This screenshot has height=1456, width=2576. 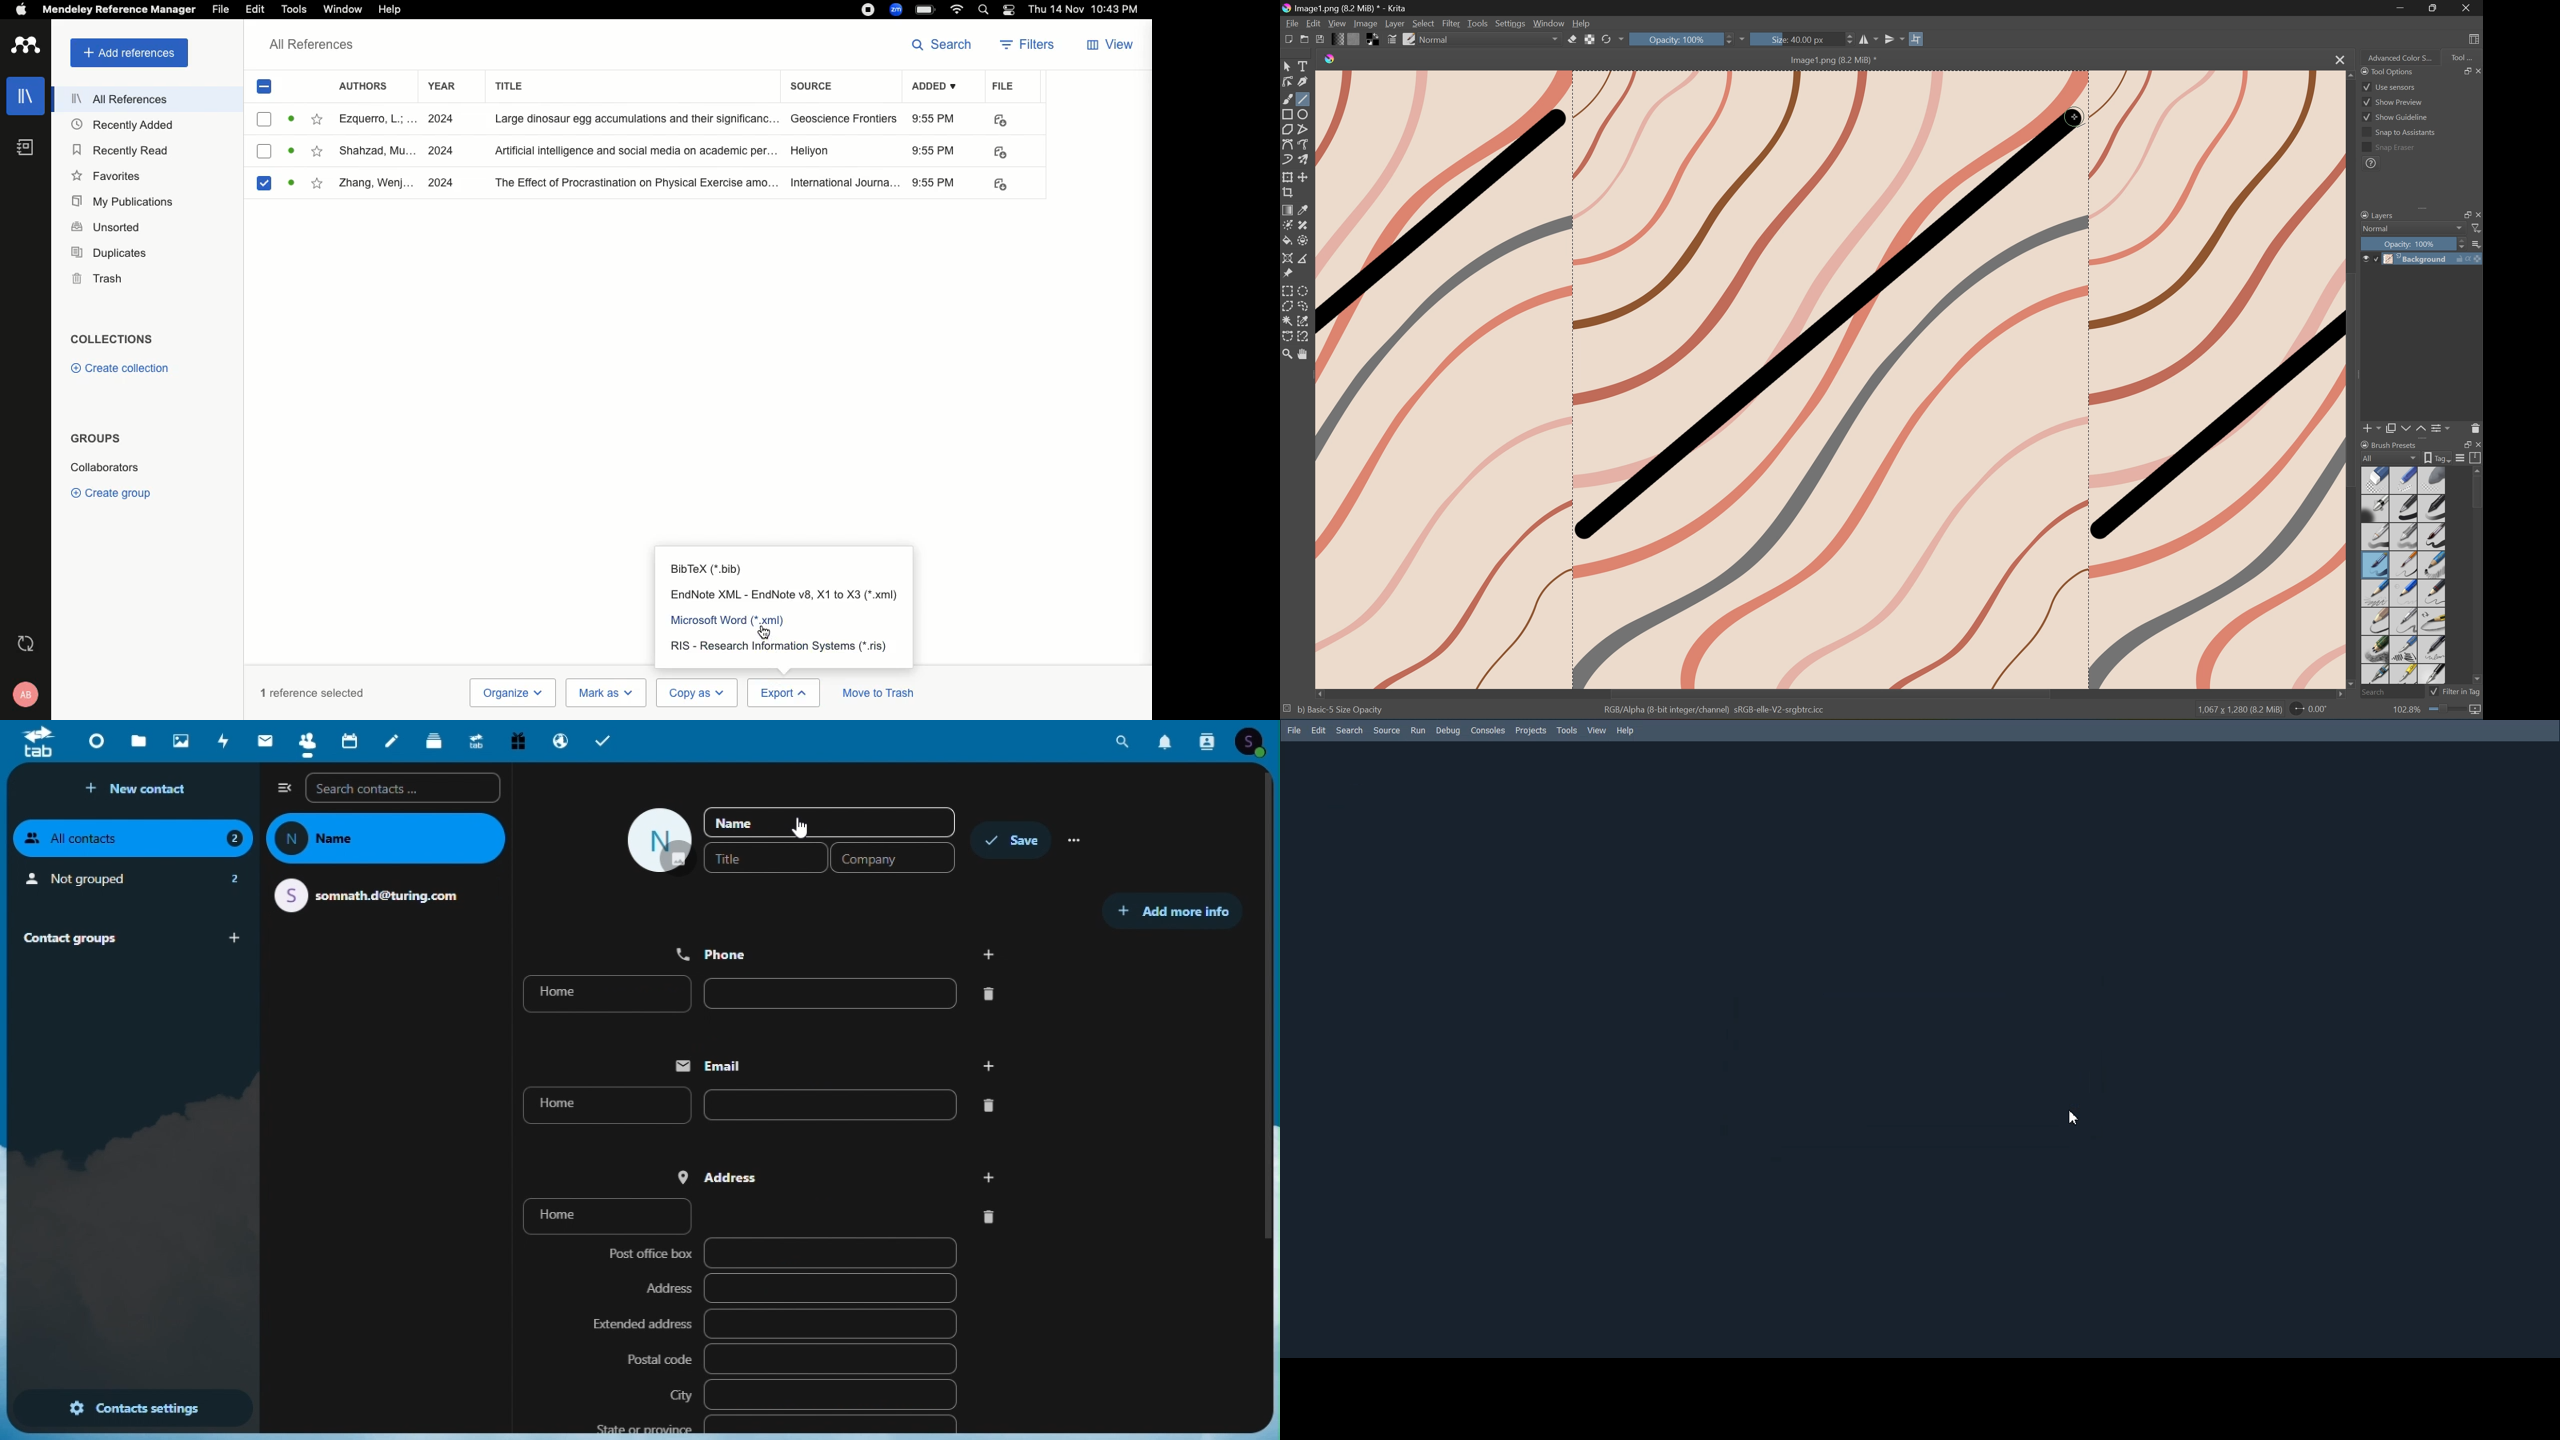 I want to click on Visibility, so click(x=2364, y=256).